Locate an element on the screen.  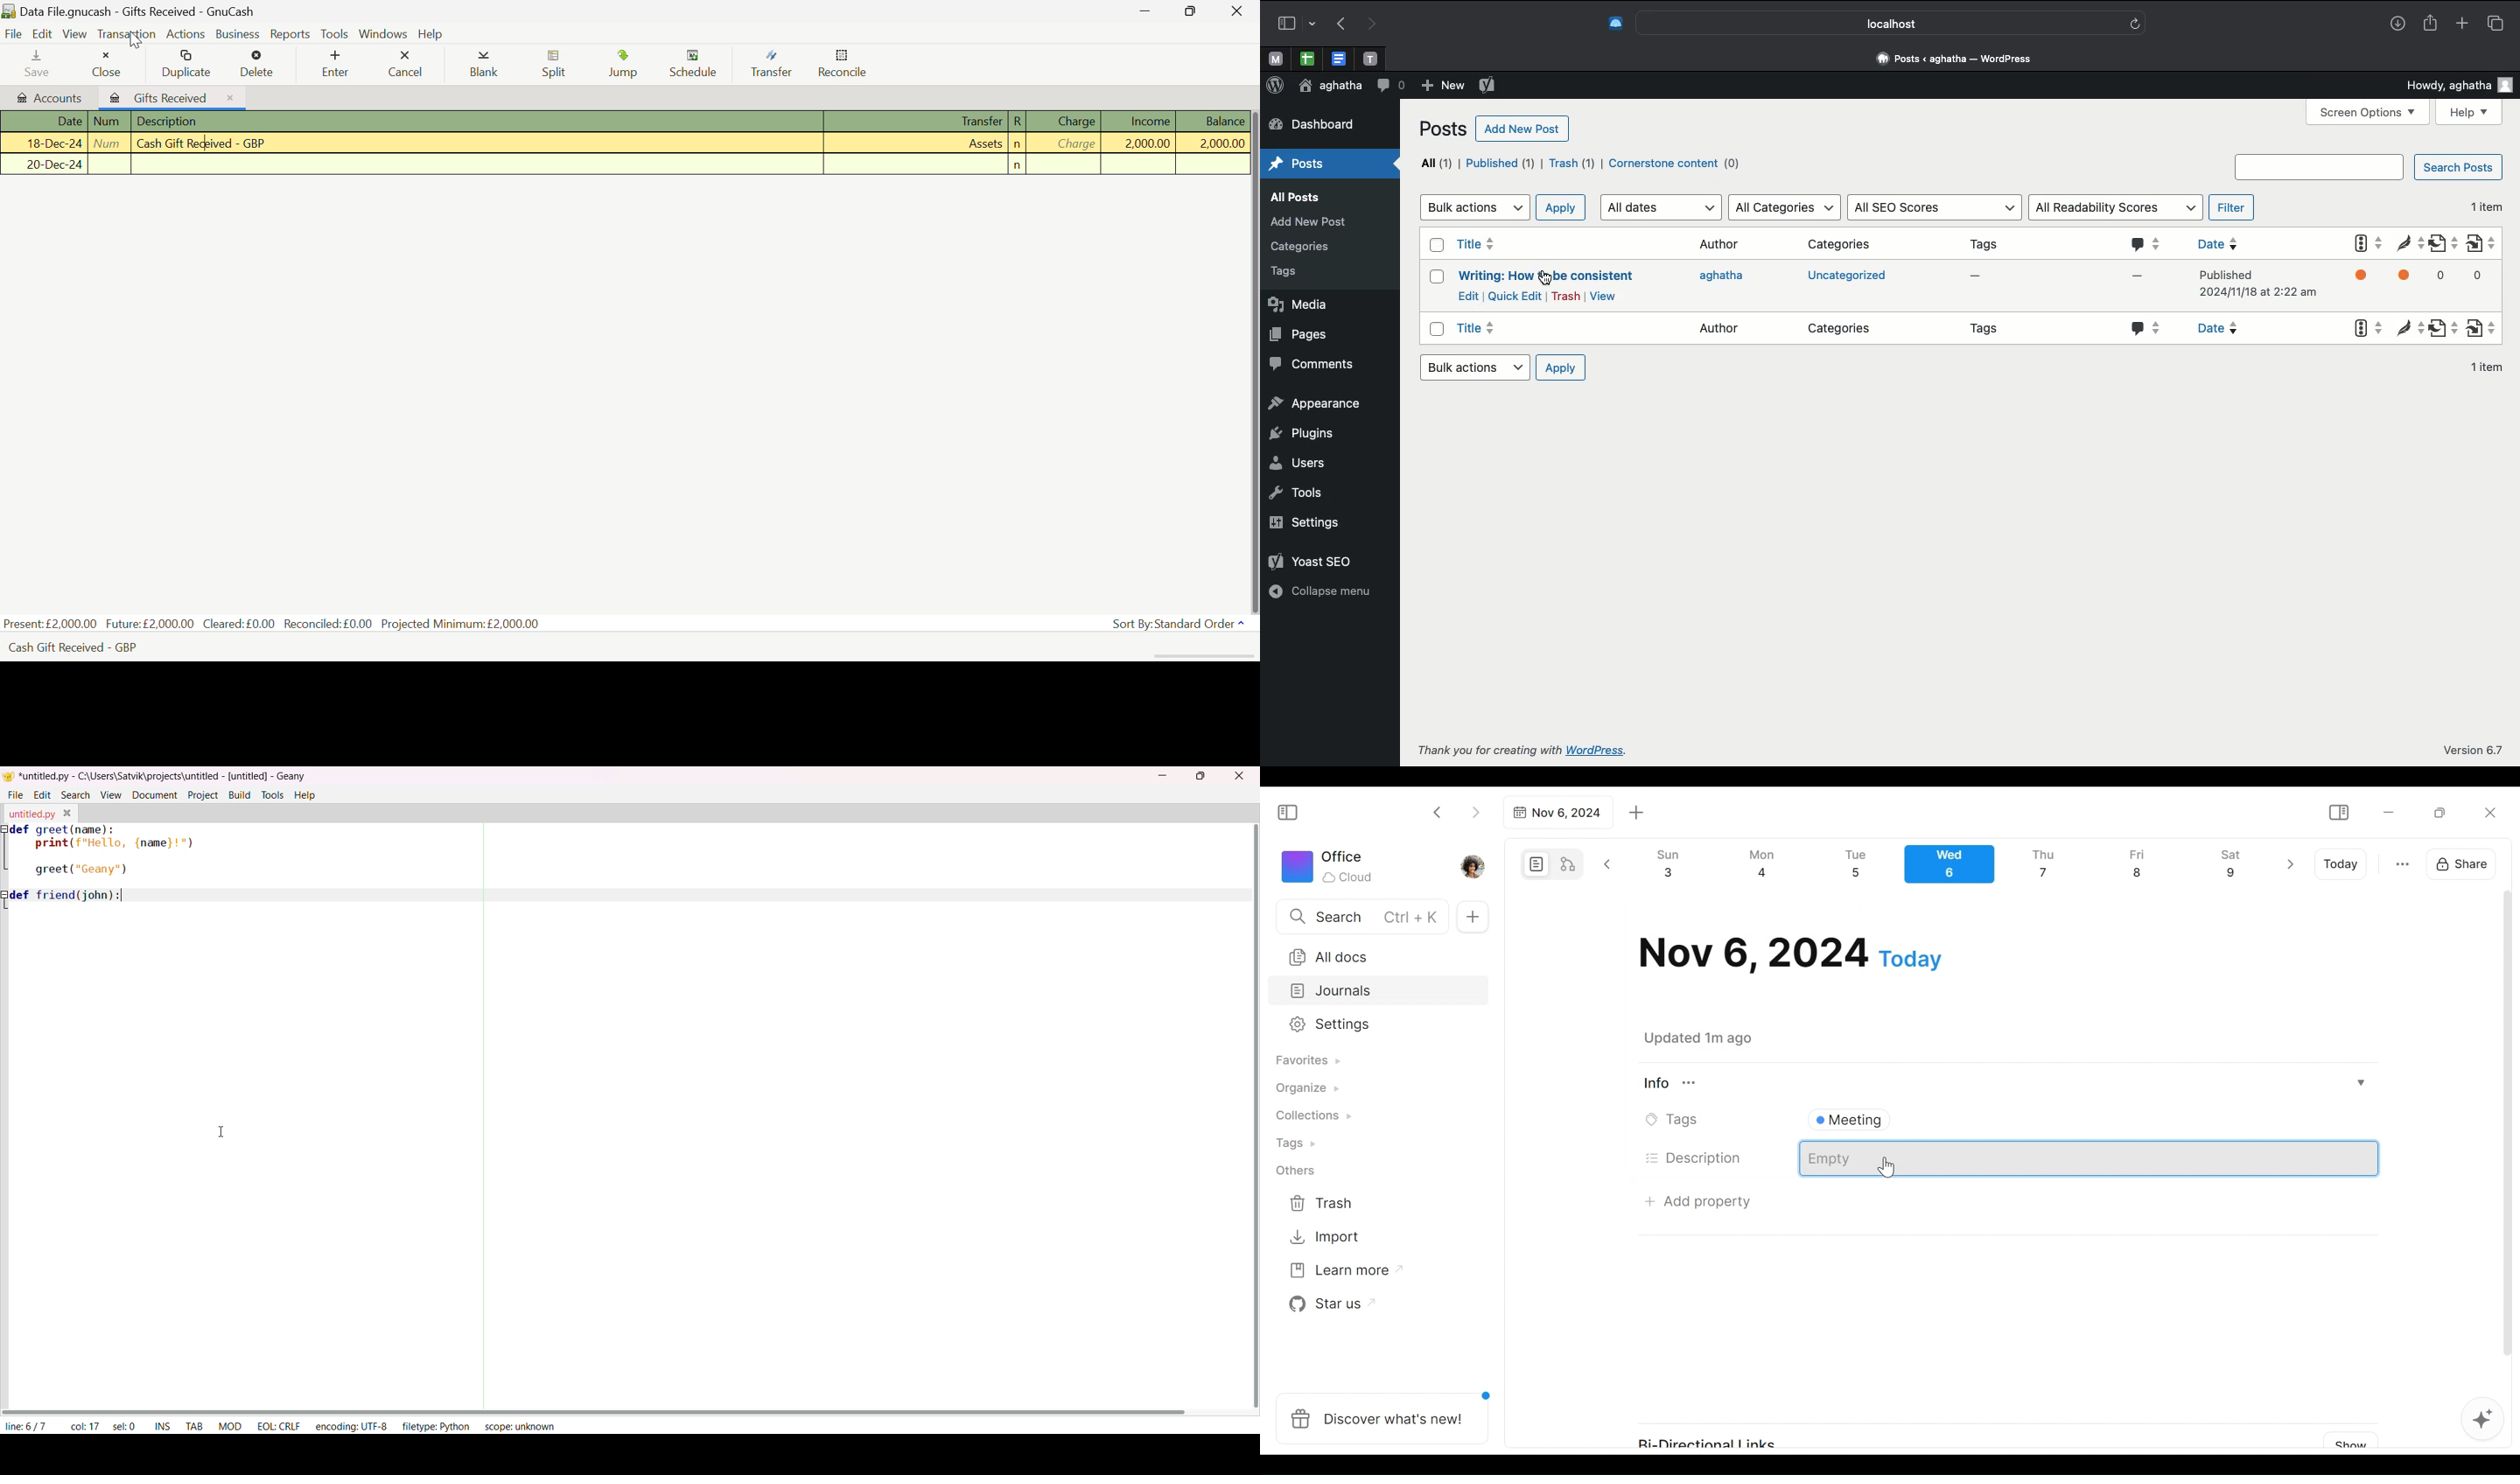
Edit is located at coordinates (45, 34).